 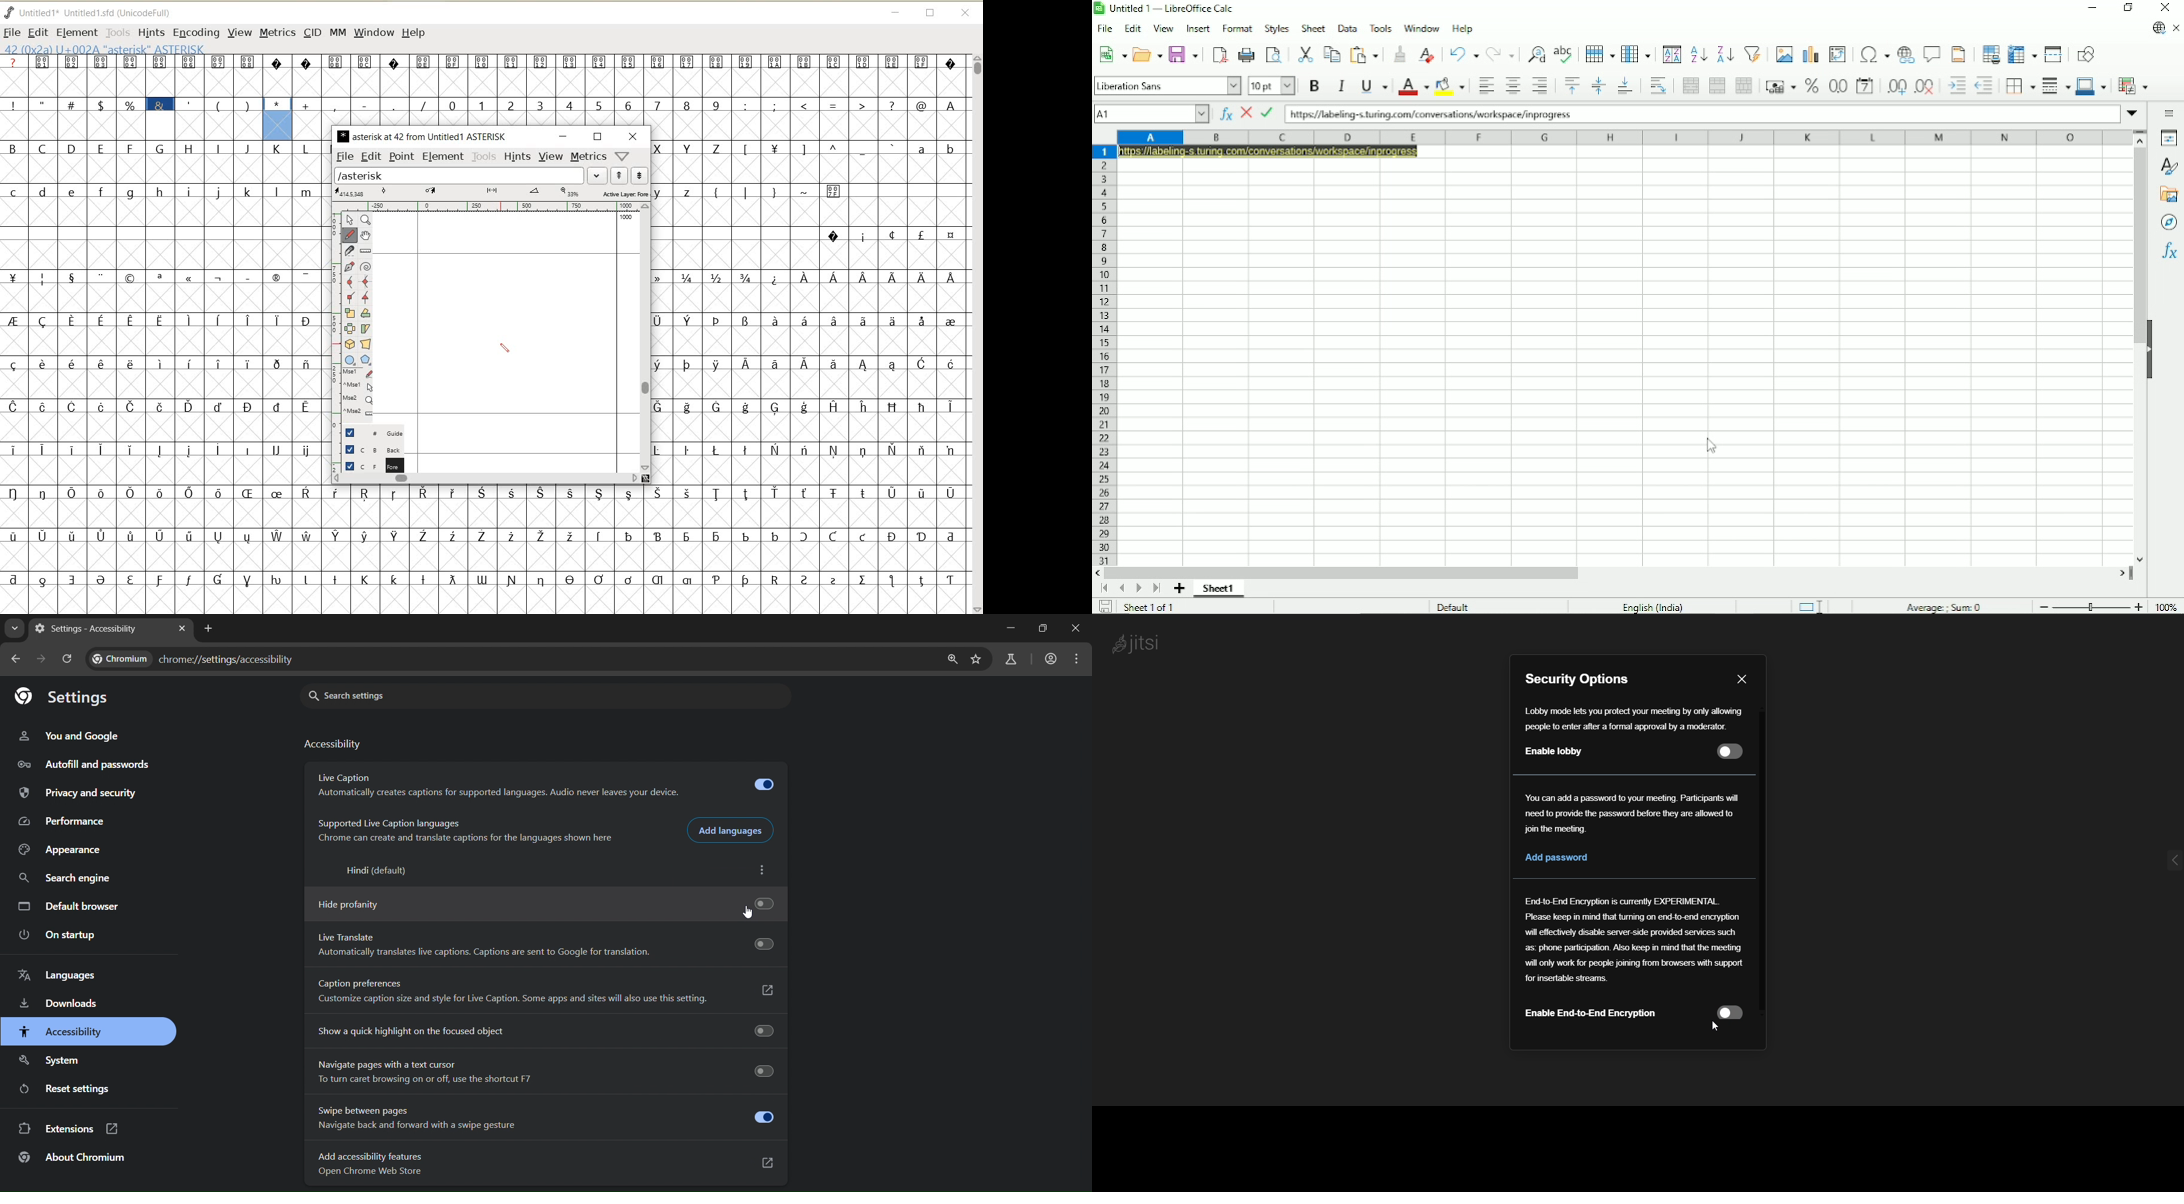 I want to click on MINIMIZE, so click(x=896, y=13).